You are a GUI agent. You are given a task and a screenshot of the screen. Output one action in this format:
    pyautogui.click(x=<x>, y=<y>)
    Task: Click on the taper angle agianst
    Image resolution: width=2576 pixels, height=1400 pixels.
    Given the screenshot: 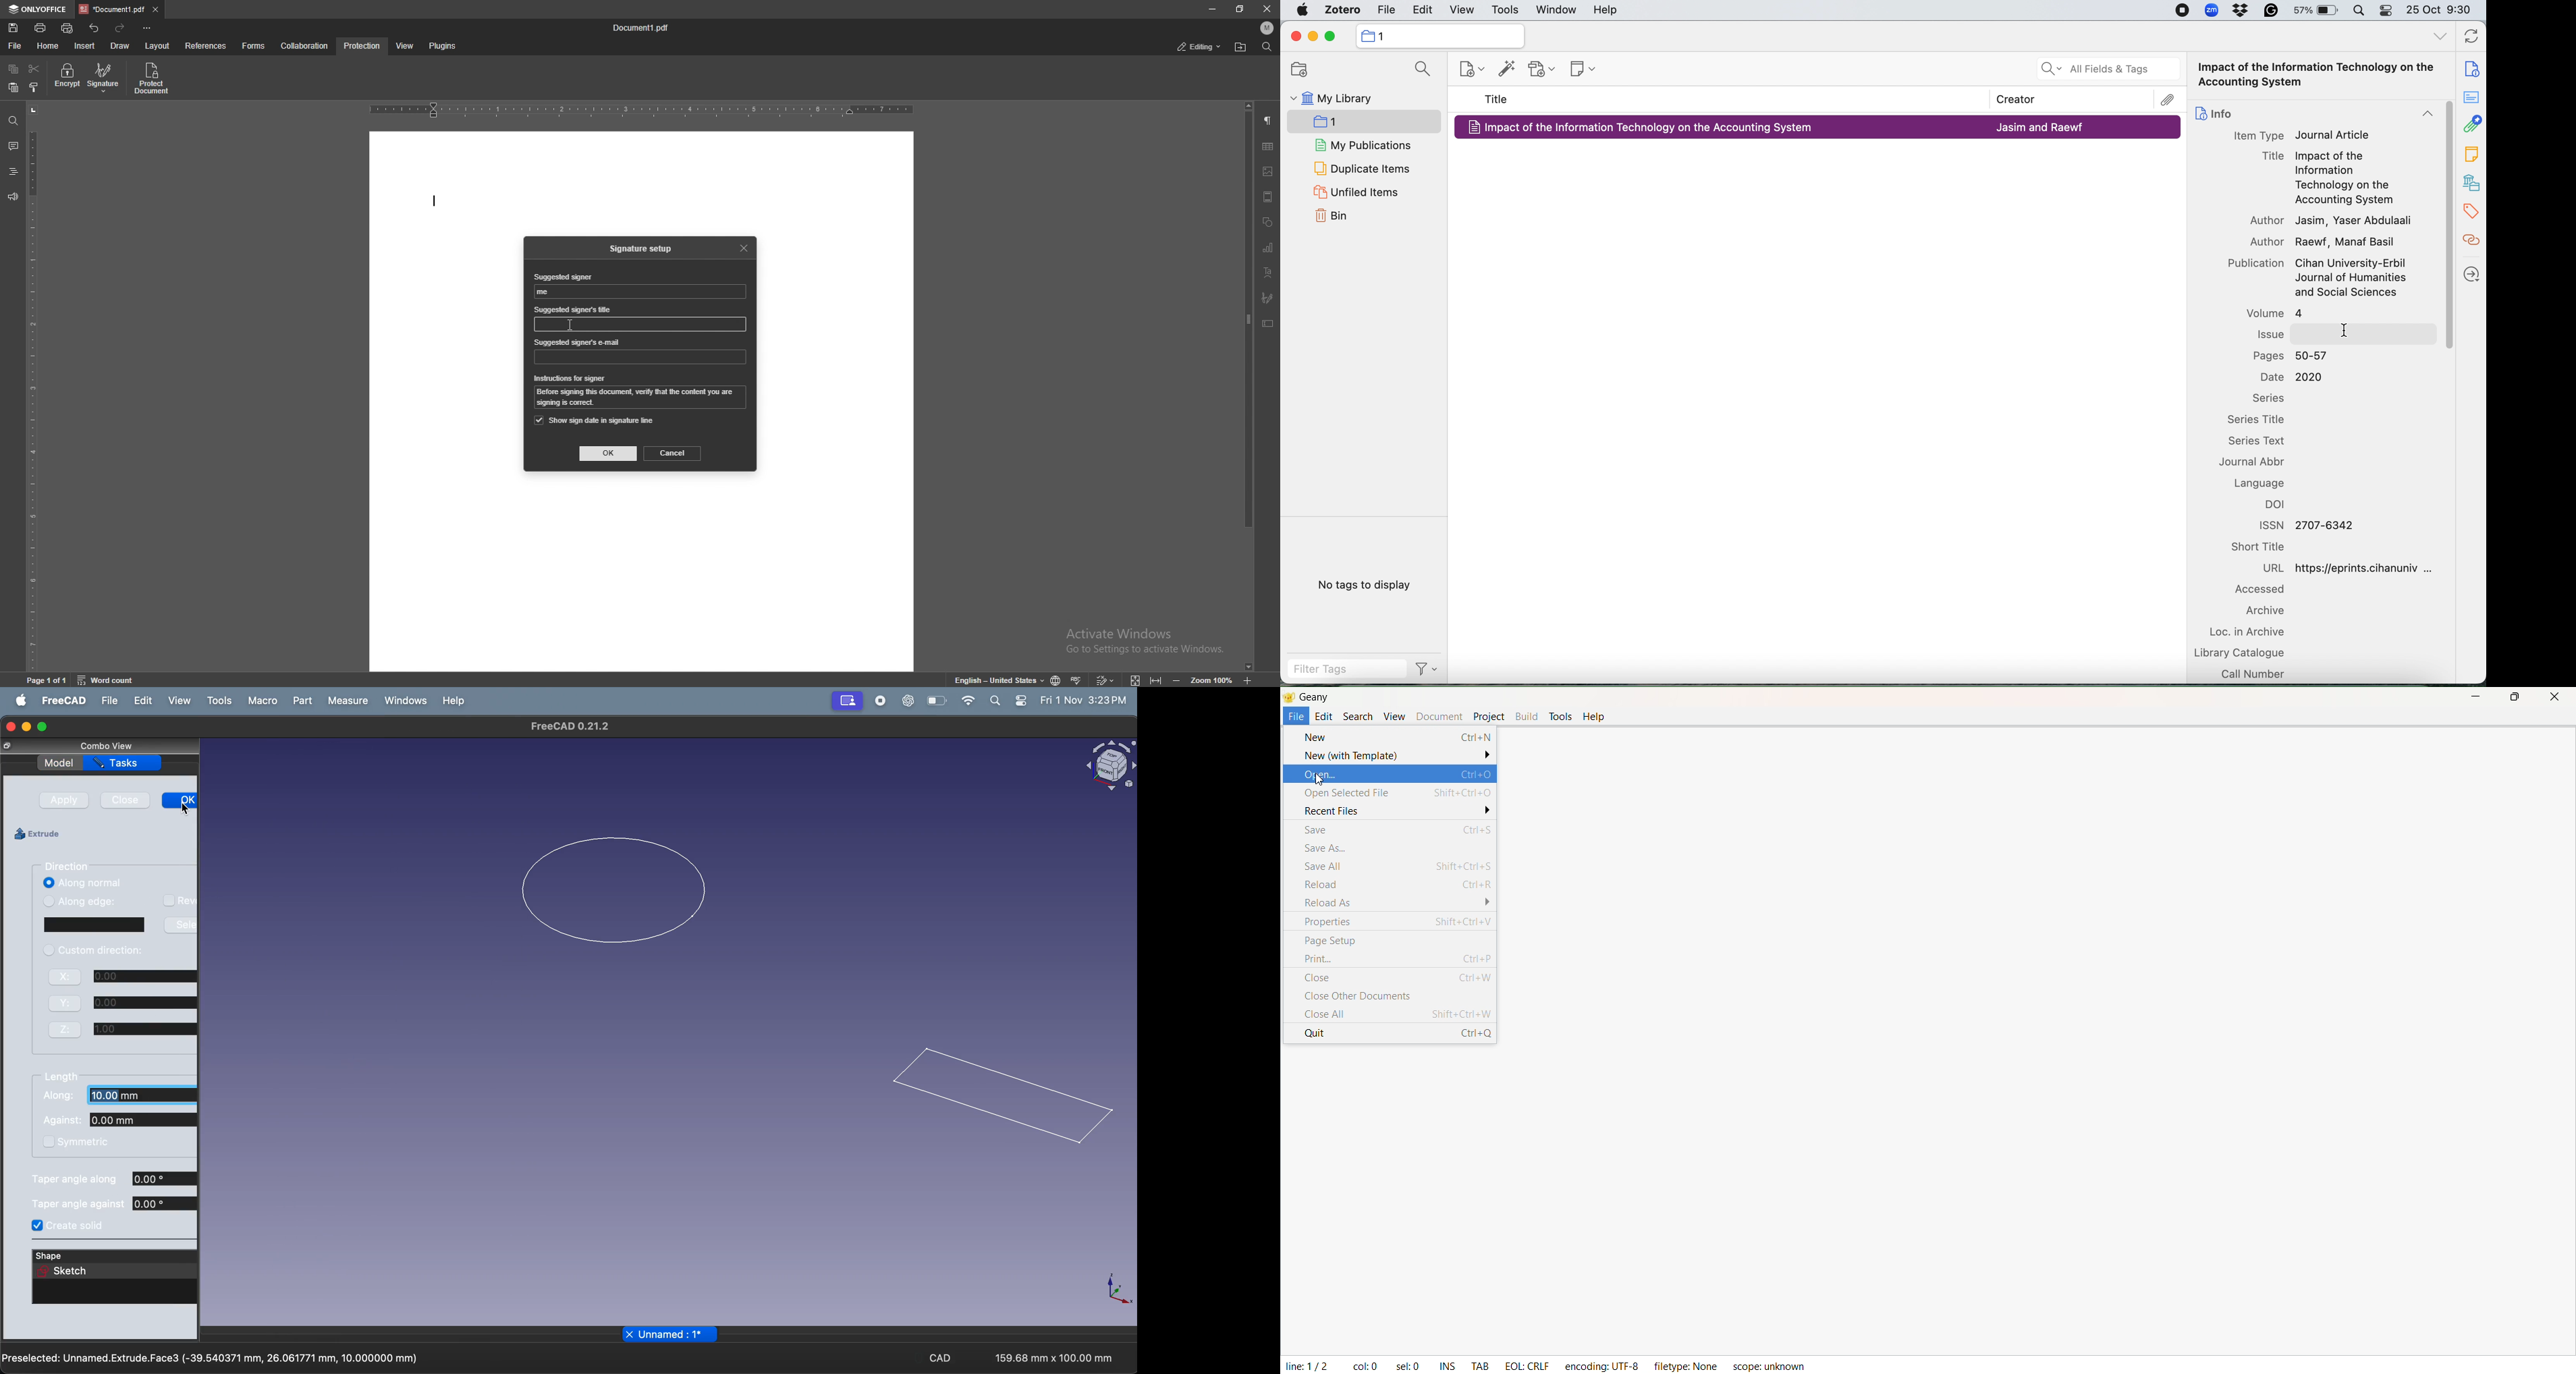 What is the action you would take?
    pyautogui.click(x=74, y=1205)
    